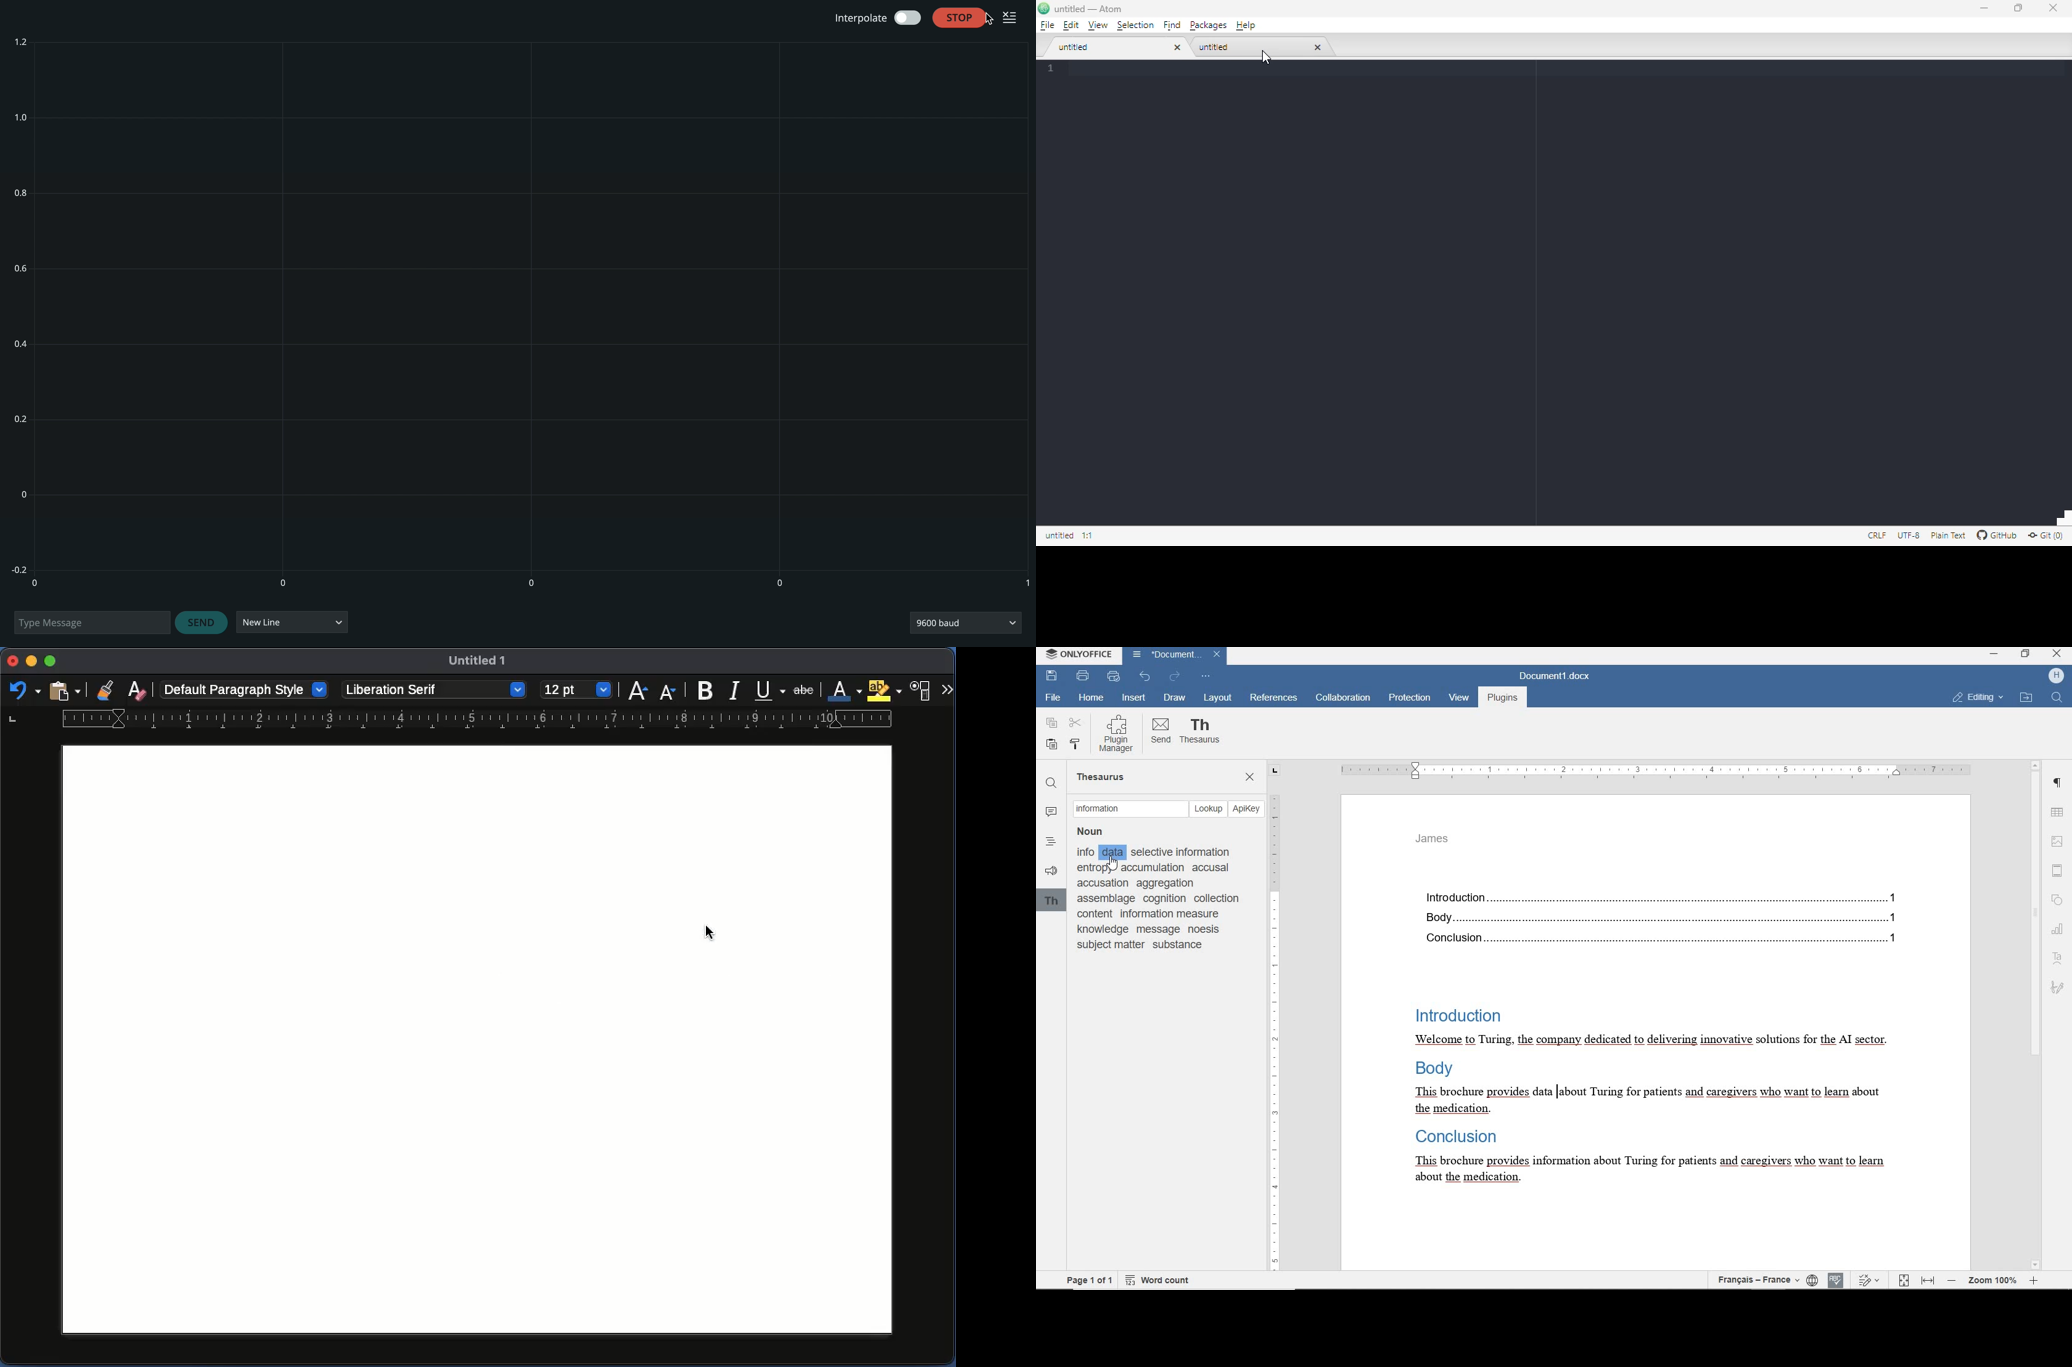  What do you see at coordinates (1090, 1281) in the screenshot?
I see `PAGE 1 OF 1` at bounding box center [1090, 1281].